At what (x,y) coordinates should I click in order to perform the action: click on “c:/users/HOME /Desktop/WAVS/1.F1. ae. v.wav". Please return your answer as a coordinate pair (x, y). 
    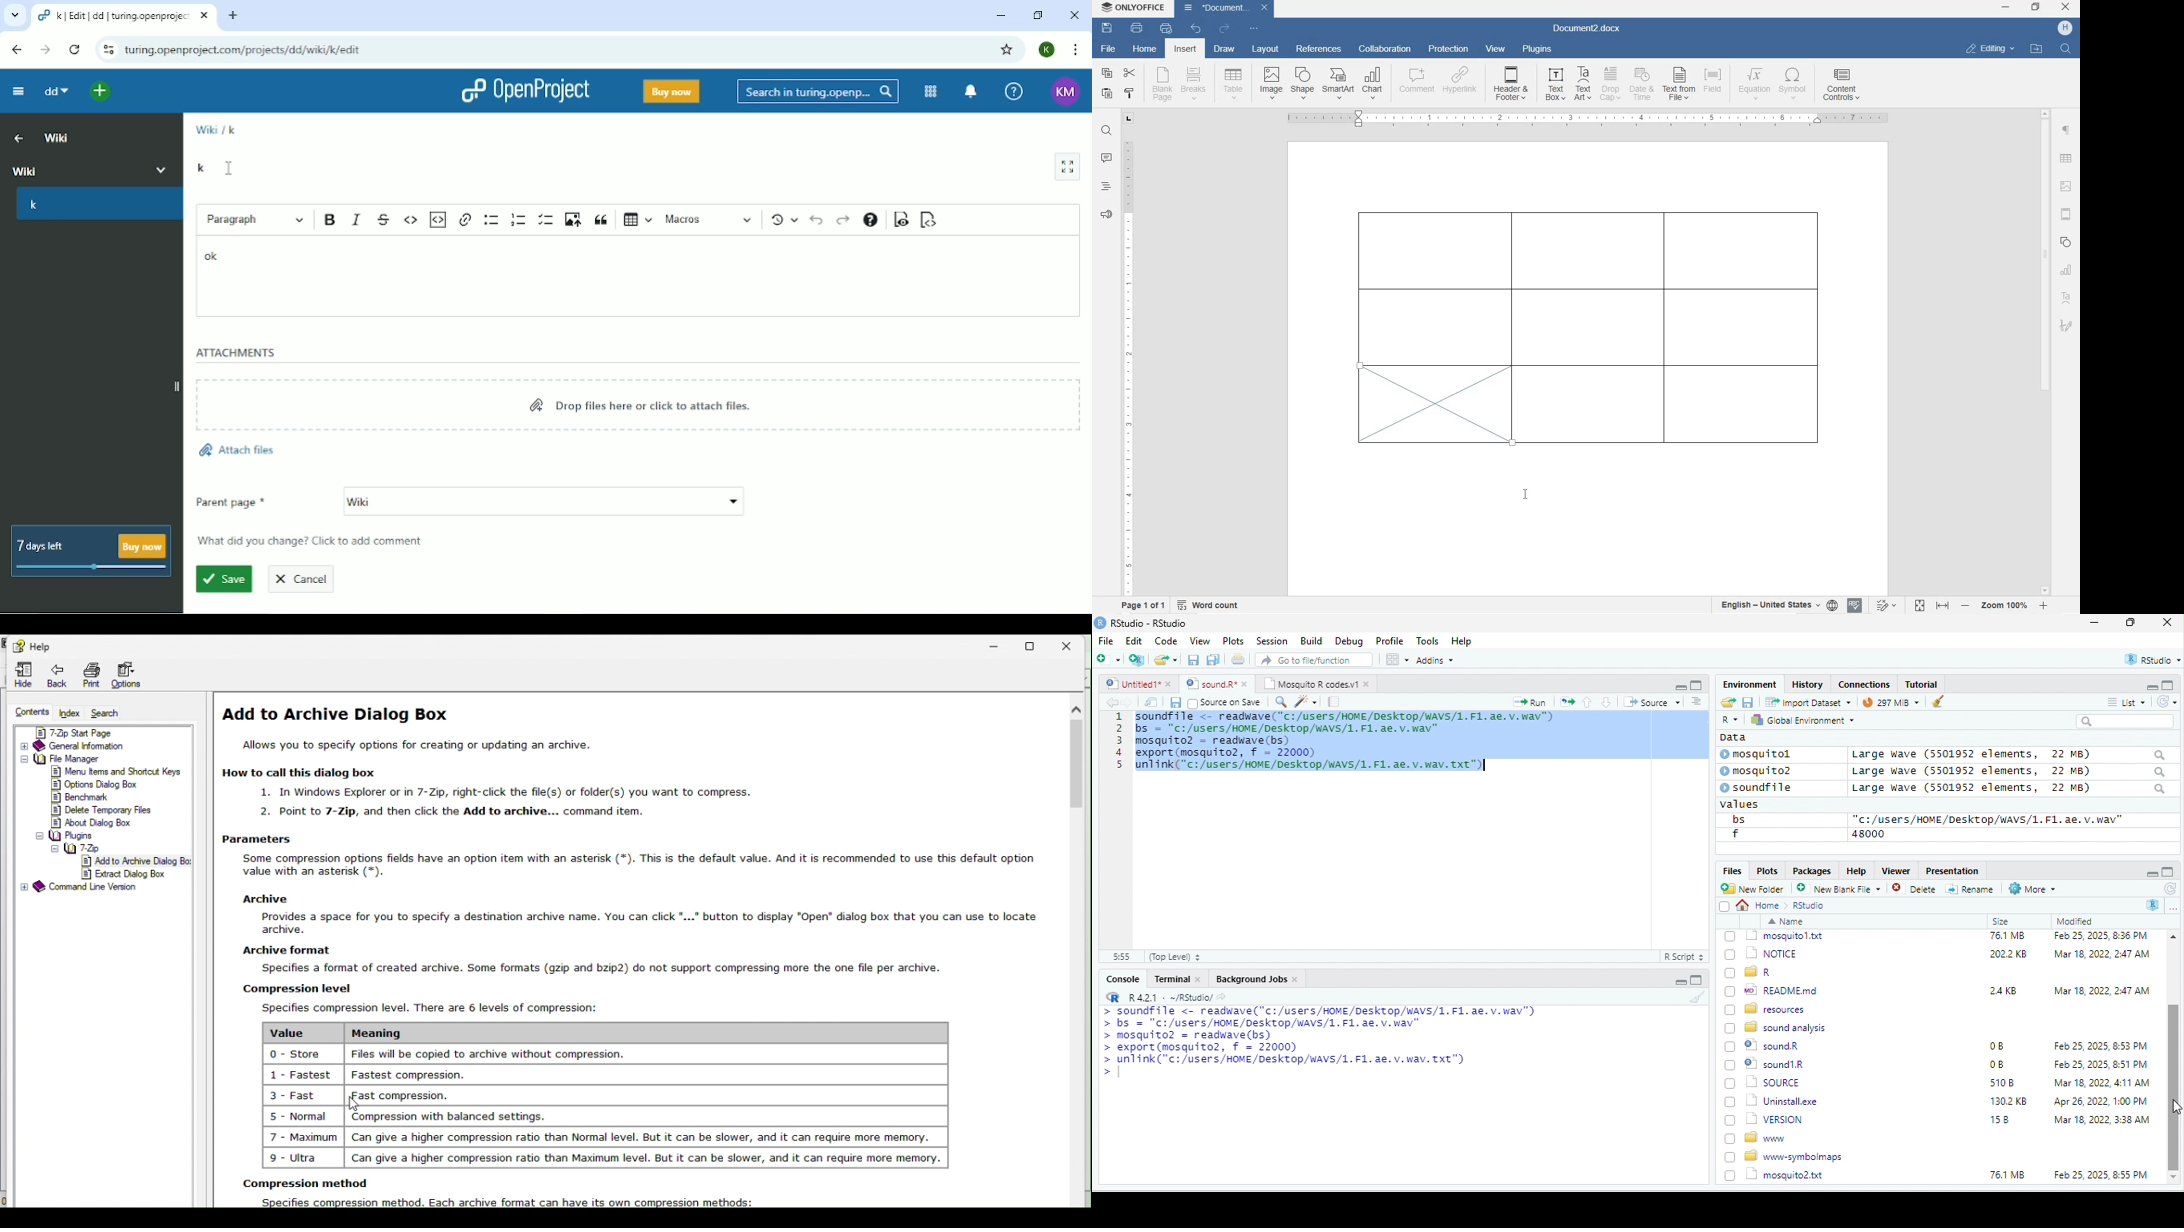
    Looking at the image, I should click on (1988, 819).